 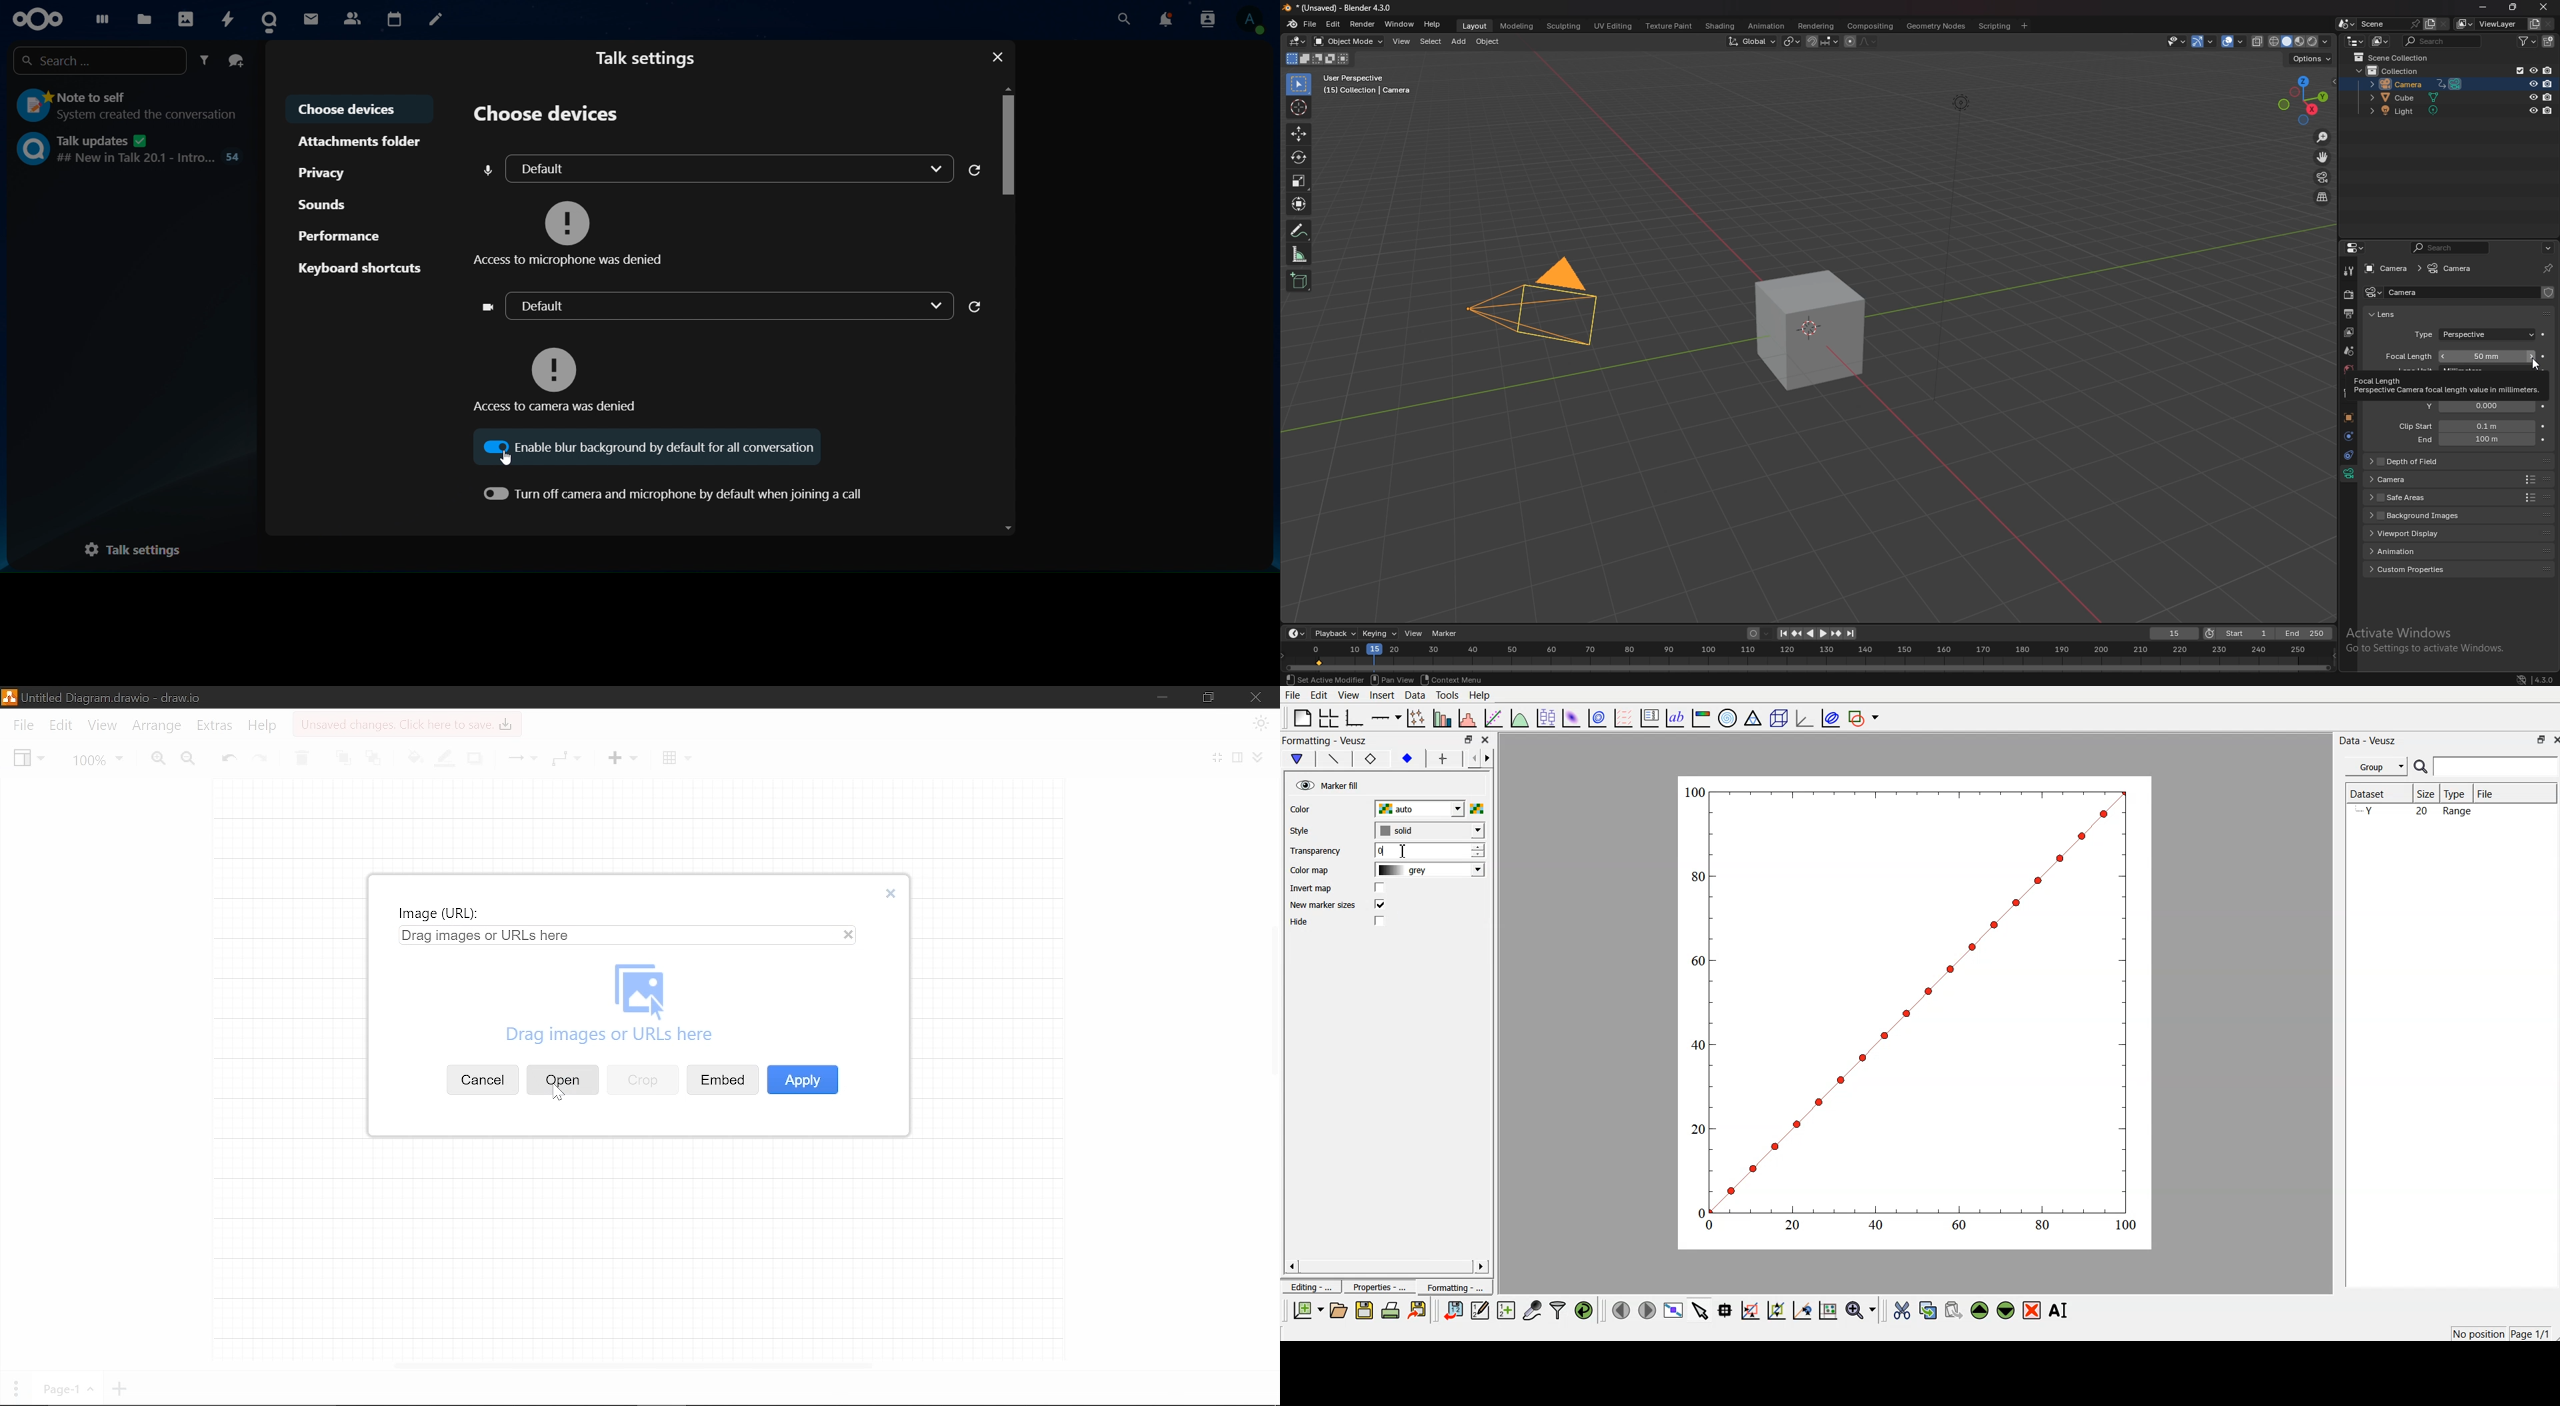 I want to click on plot covariance ellipses, so click(x=1828, y=717).